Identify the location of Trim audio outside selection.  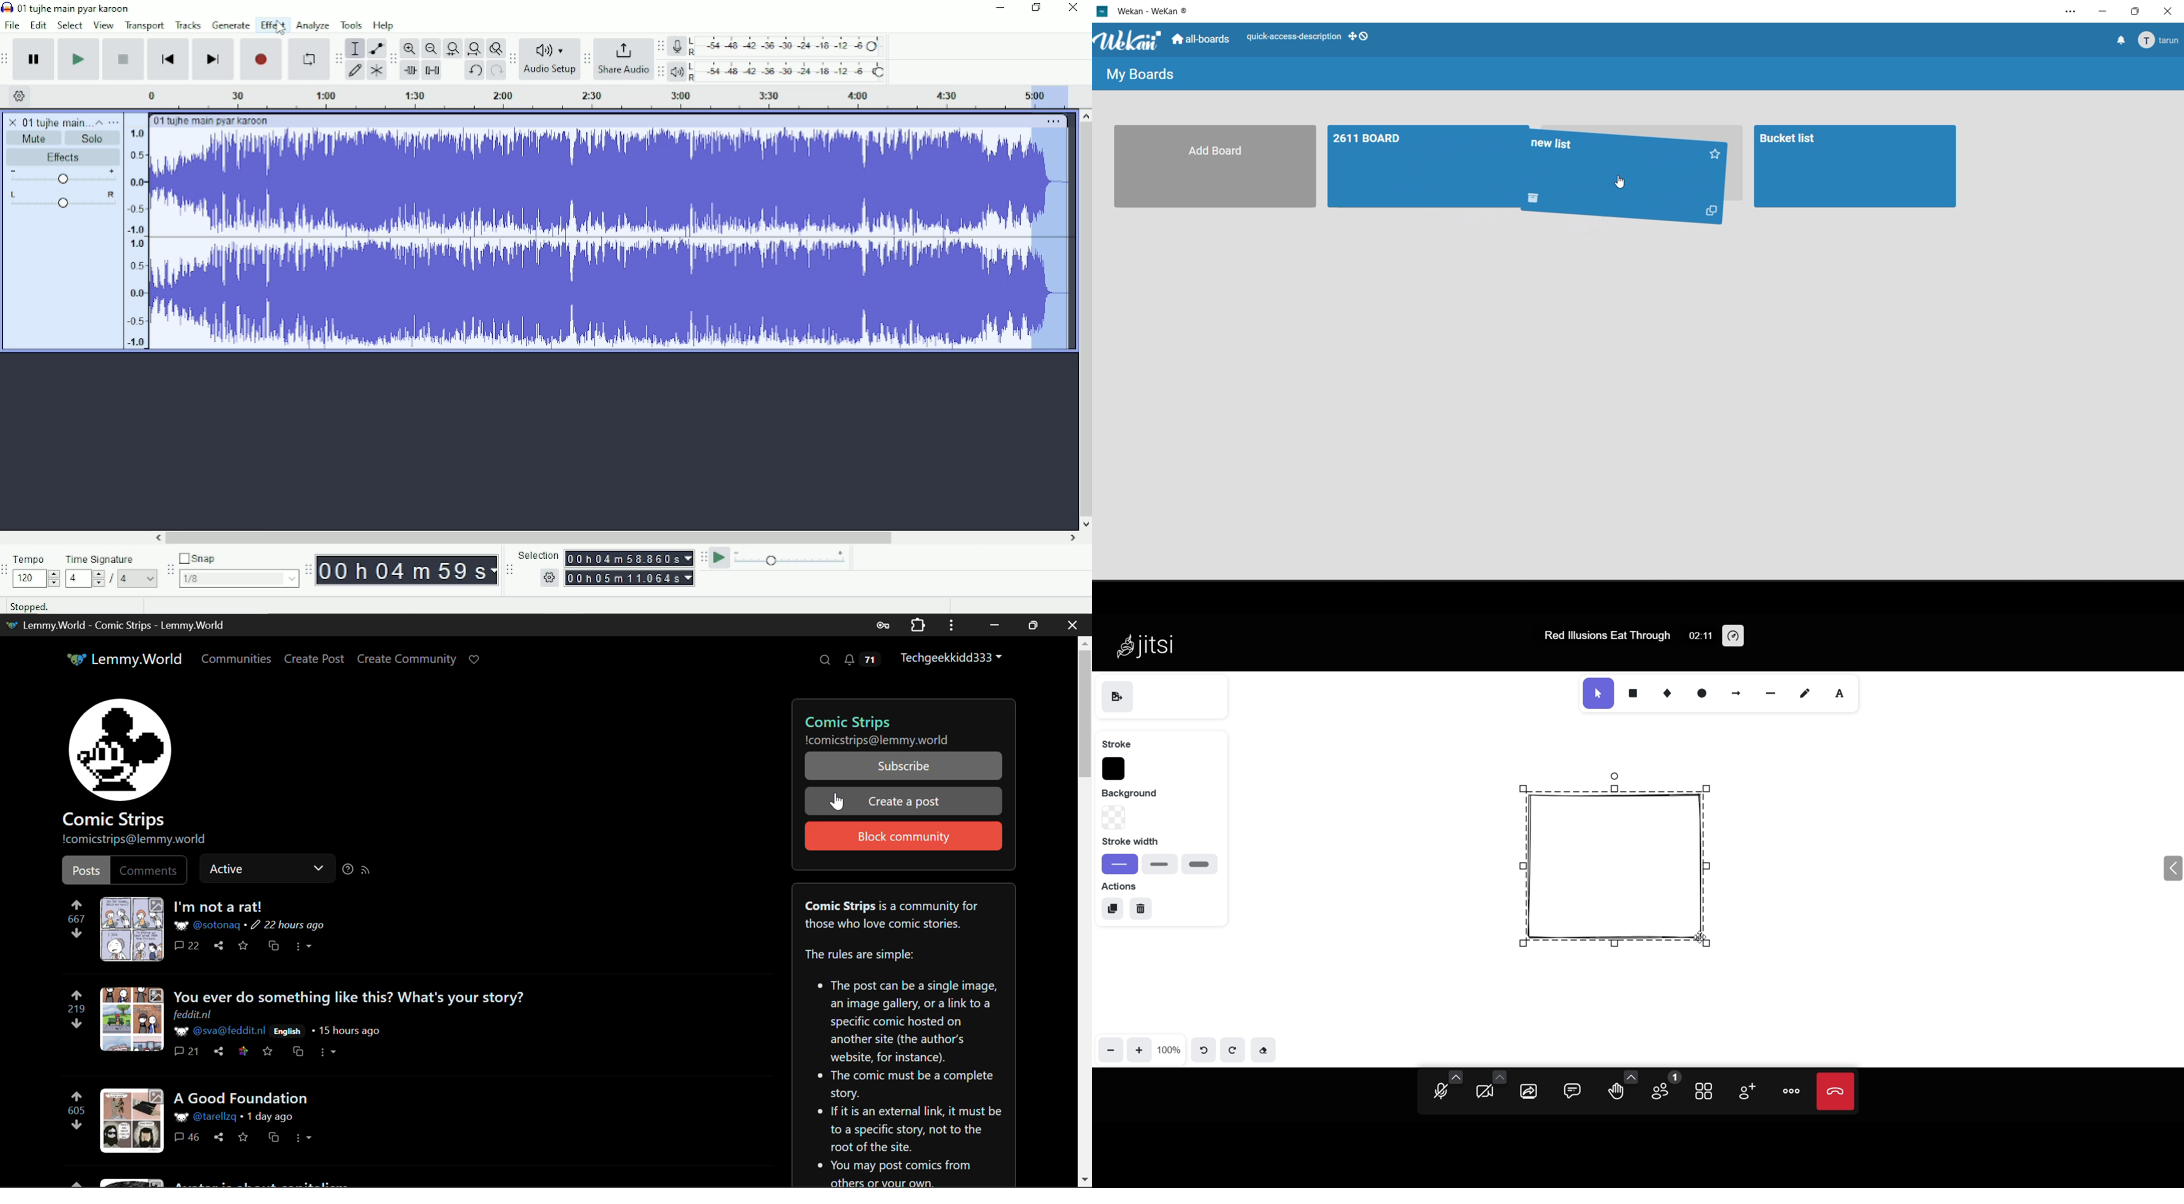
(410, 71).